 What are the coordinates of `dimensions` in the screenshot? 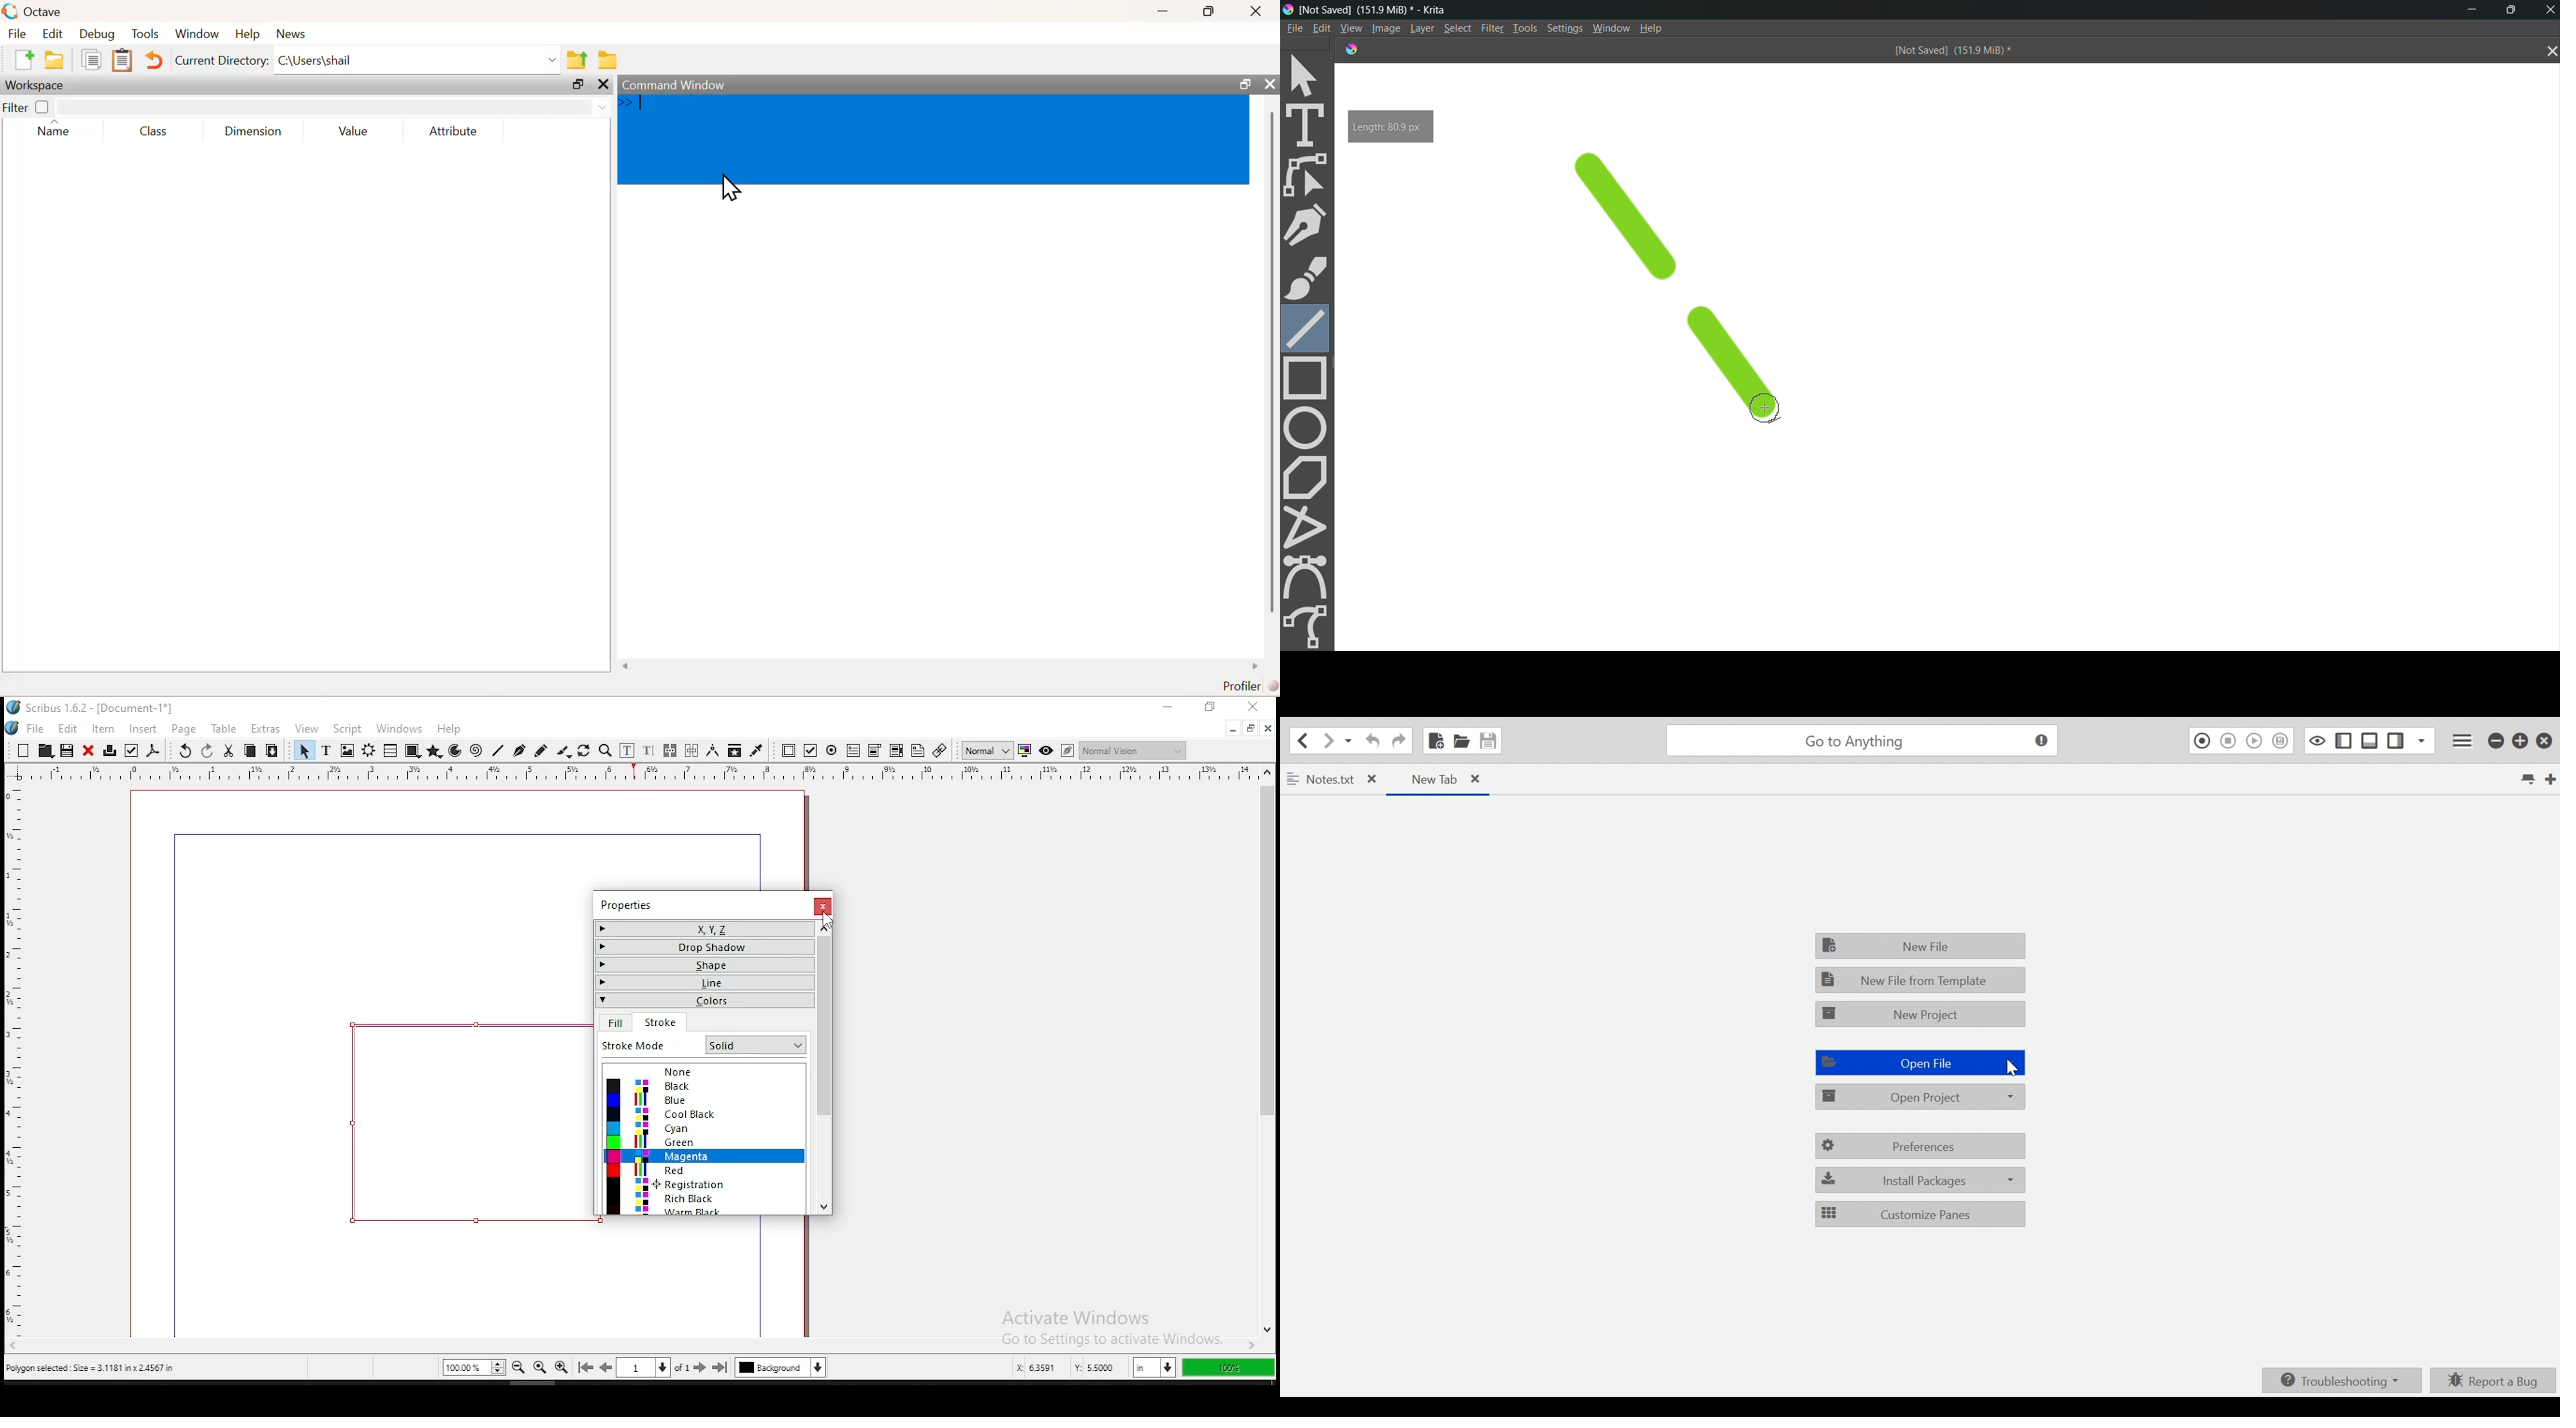 It's located at (254, 131).